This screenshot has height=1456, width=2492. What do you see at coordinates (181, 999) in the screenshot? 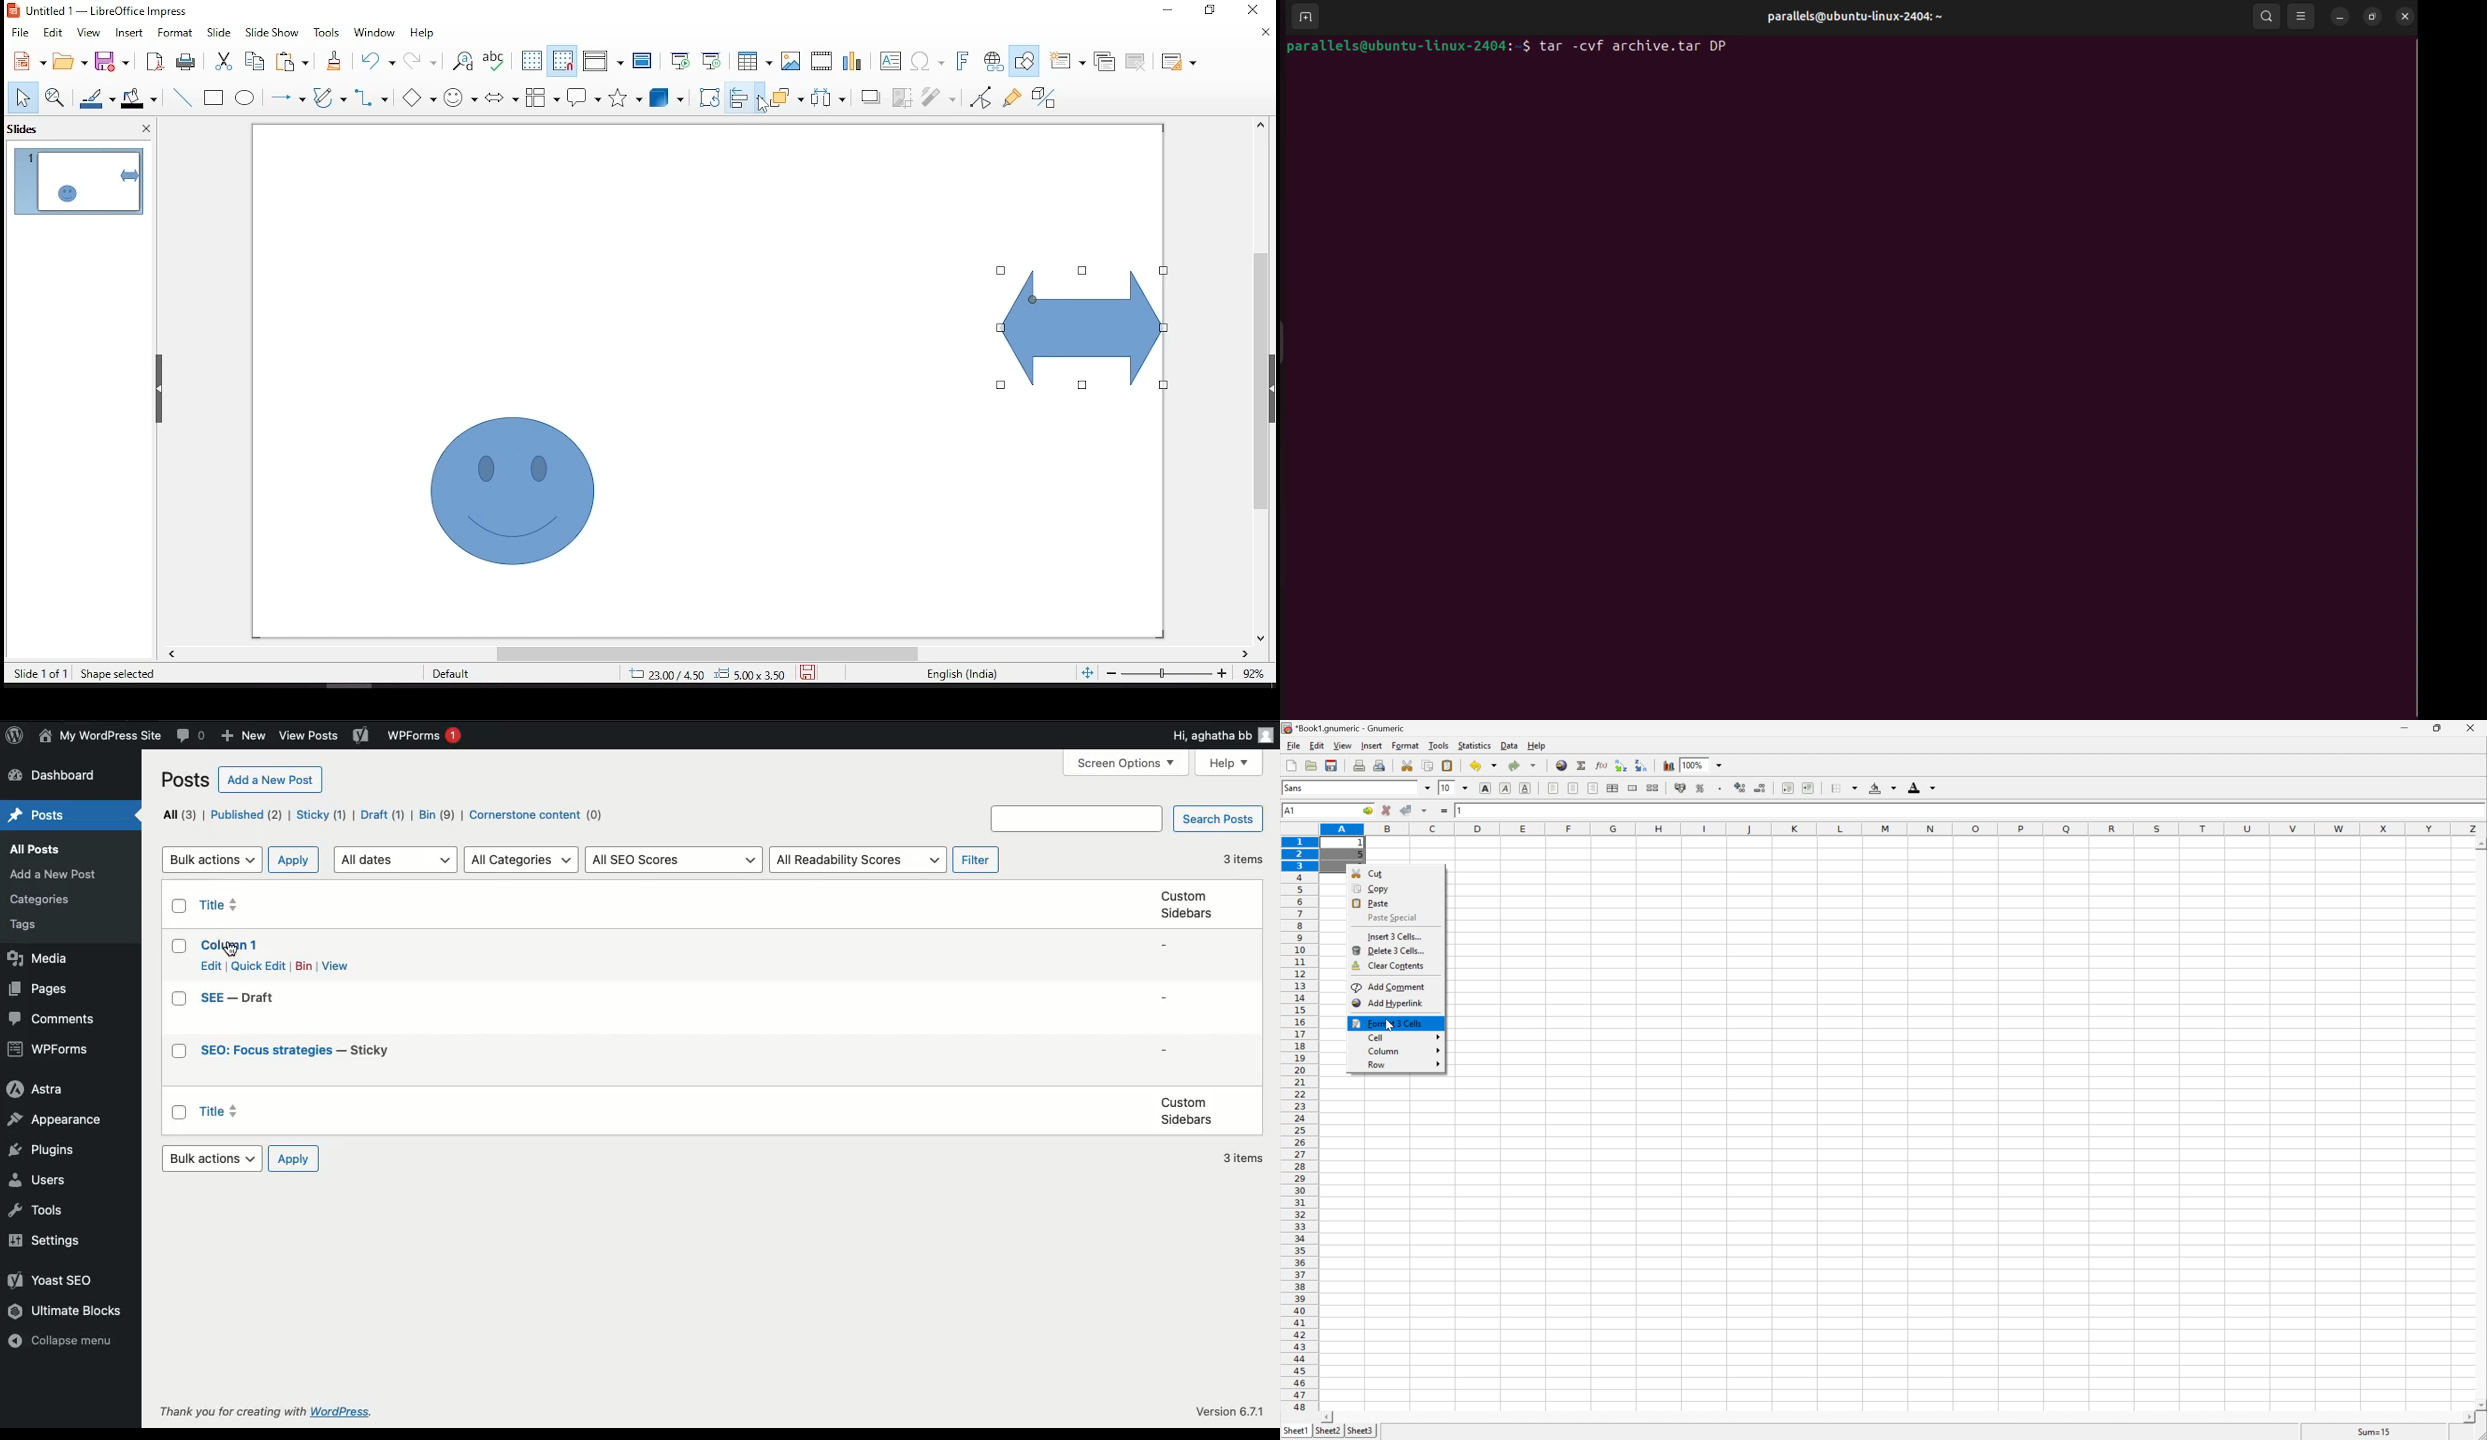
I see `Checkbox` at bounding box center [181, 999].